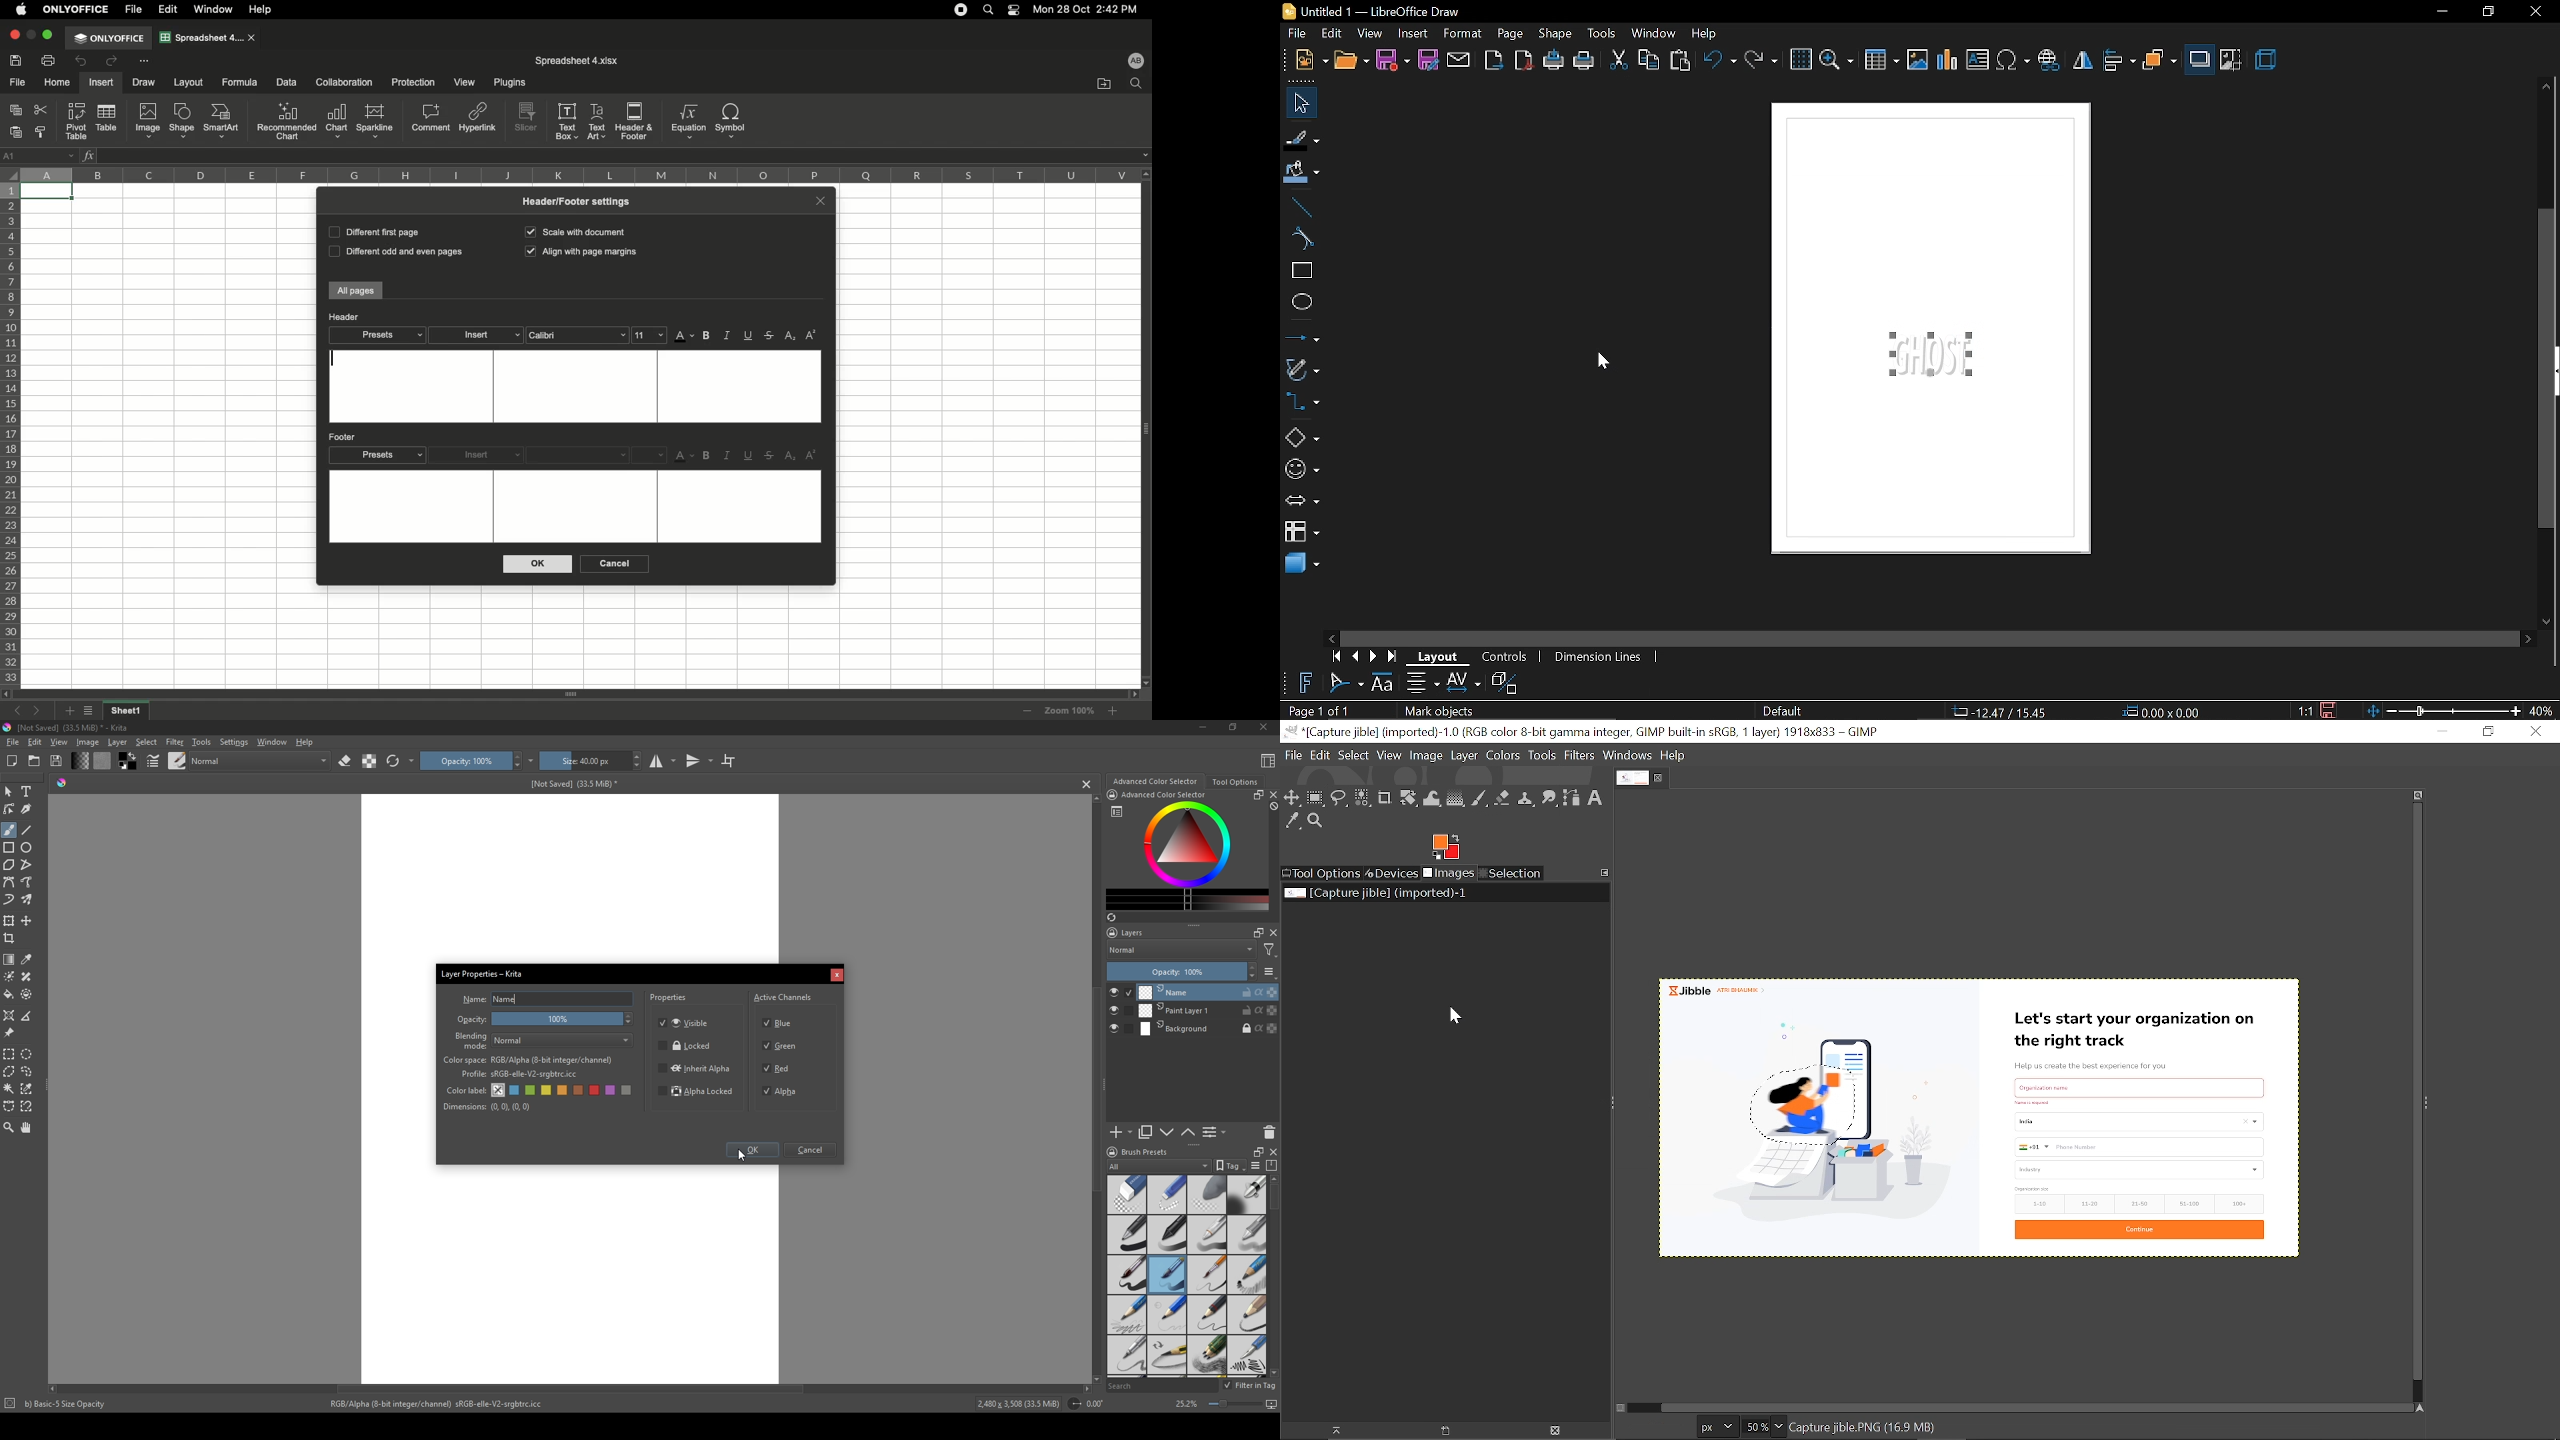 The width and height of the screenshot is (2576, 1456). Describe the element at coordinates (1272, 1179) in the screenshot. I see `scroll up` at that location.